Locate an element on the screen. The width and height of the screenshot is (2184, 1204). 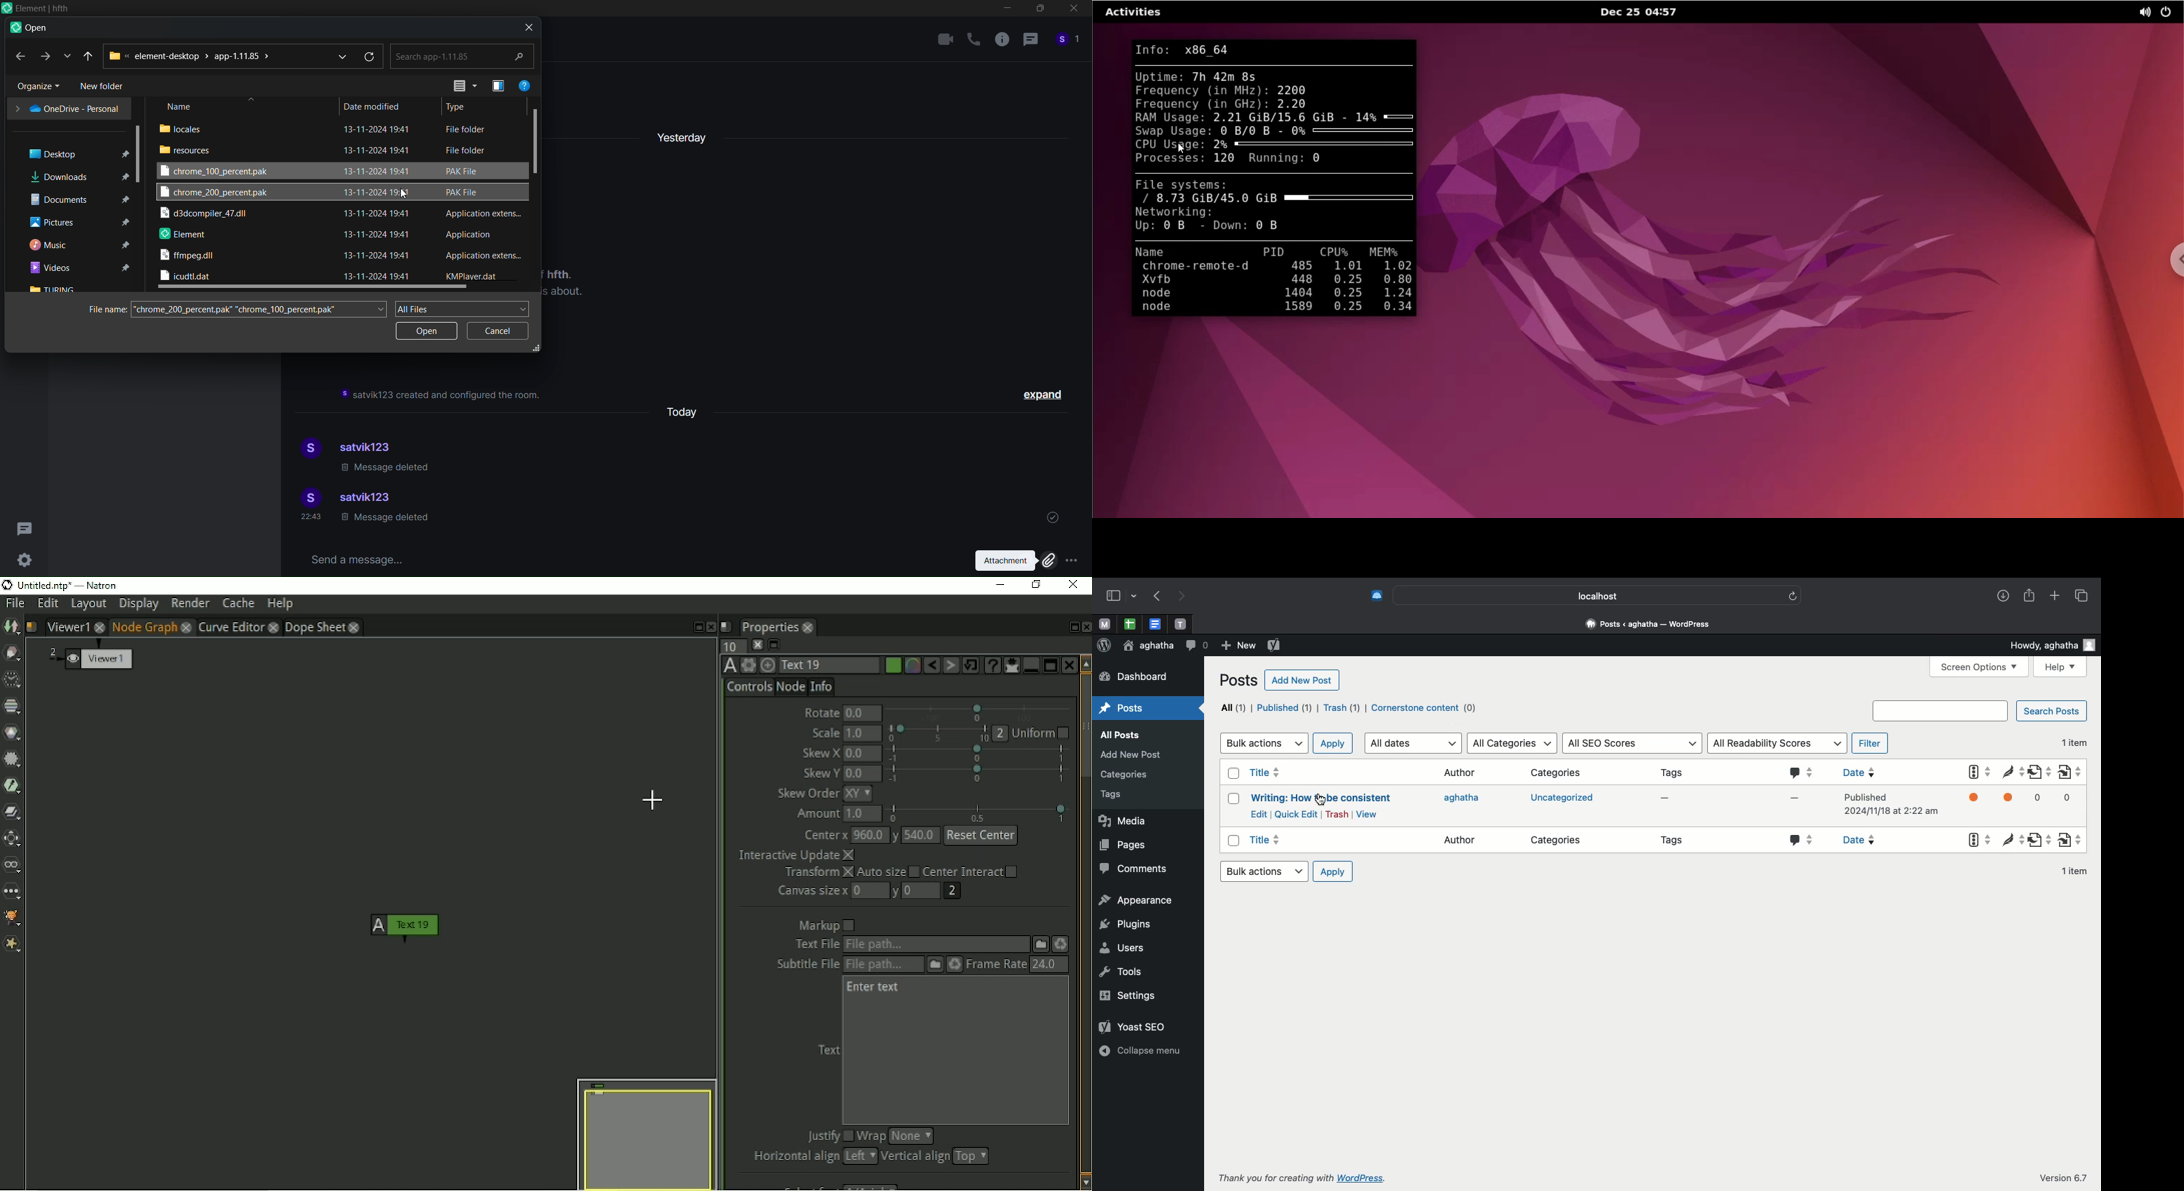
uncategorized is located at coordinates (1562, 800).